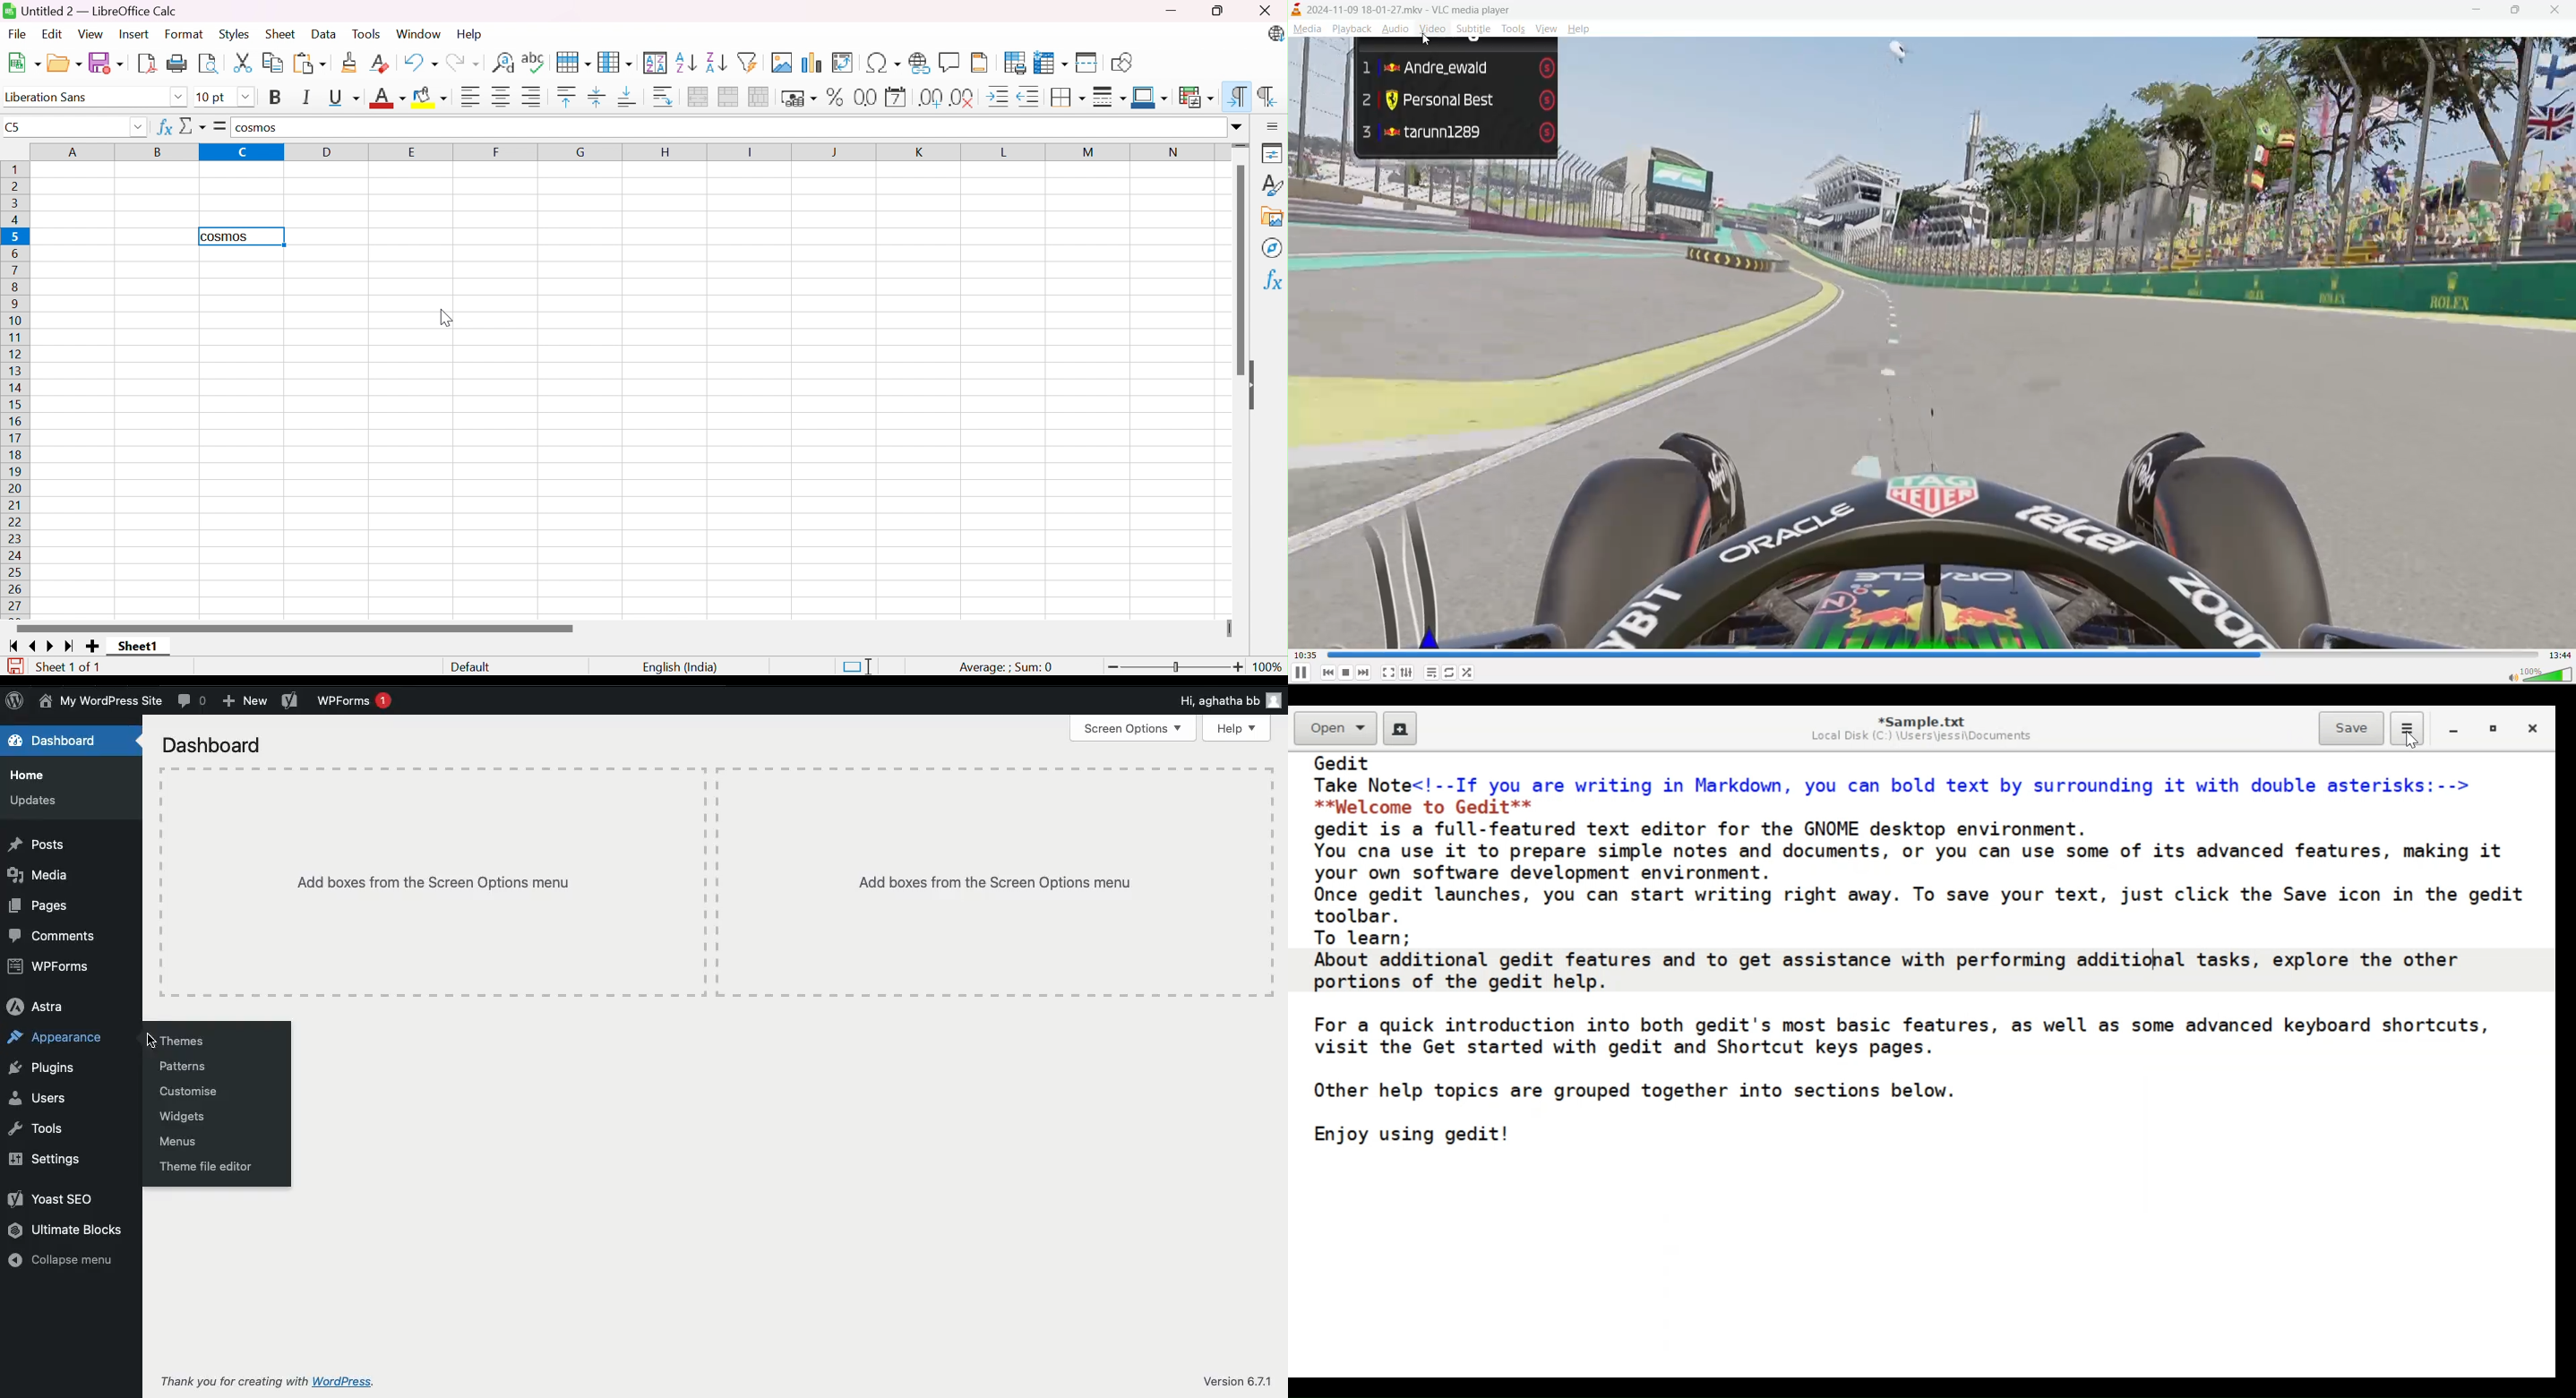 Image resolution: width=2576 pixels, height=1400 pixels. Describe the element at coordinates (1432, 30) in the screenshot. I see `video` at that location.